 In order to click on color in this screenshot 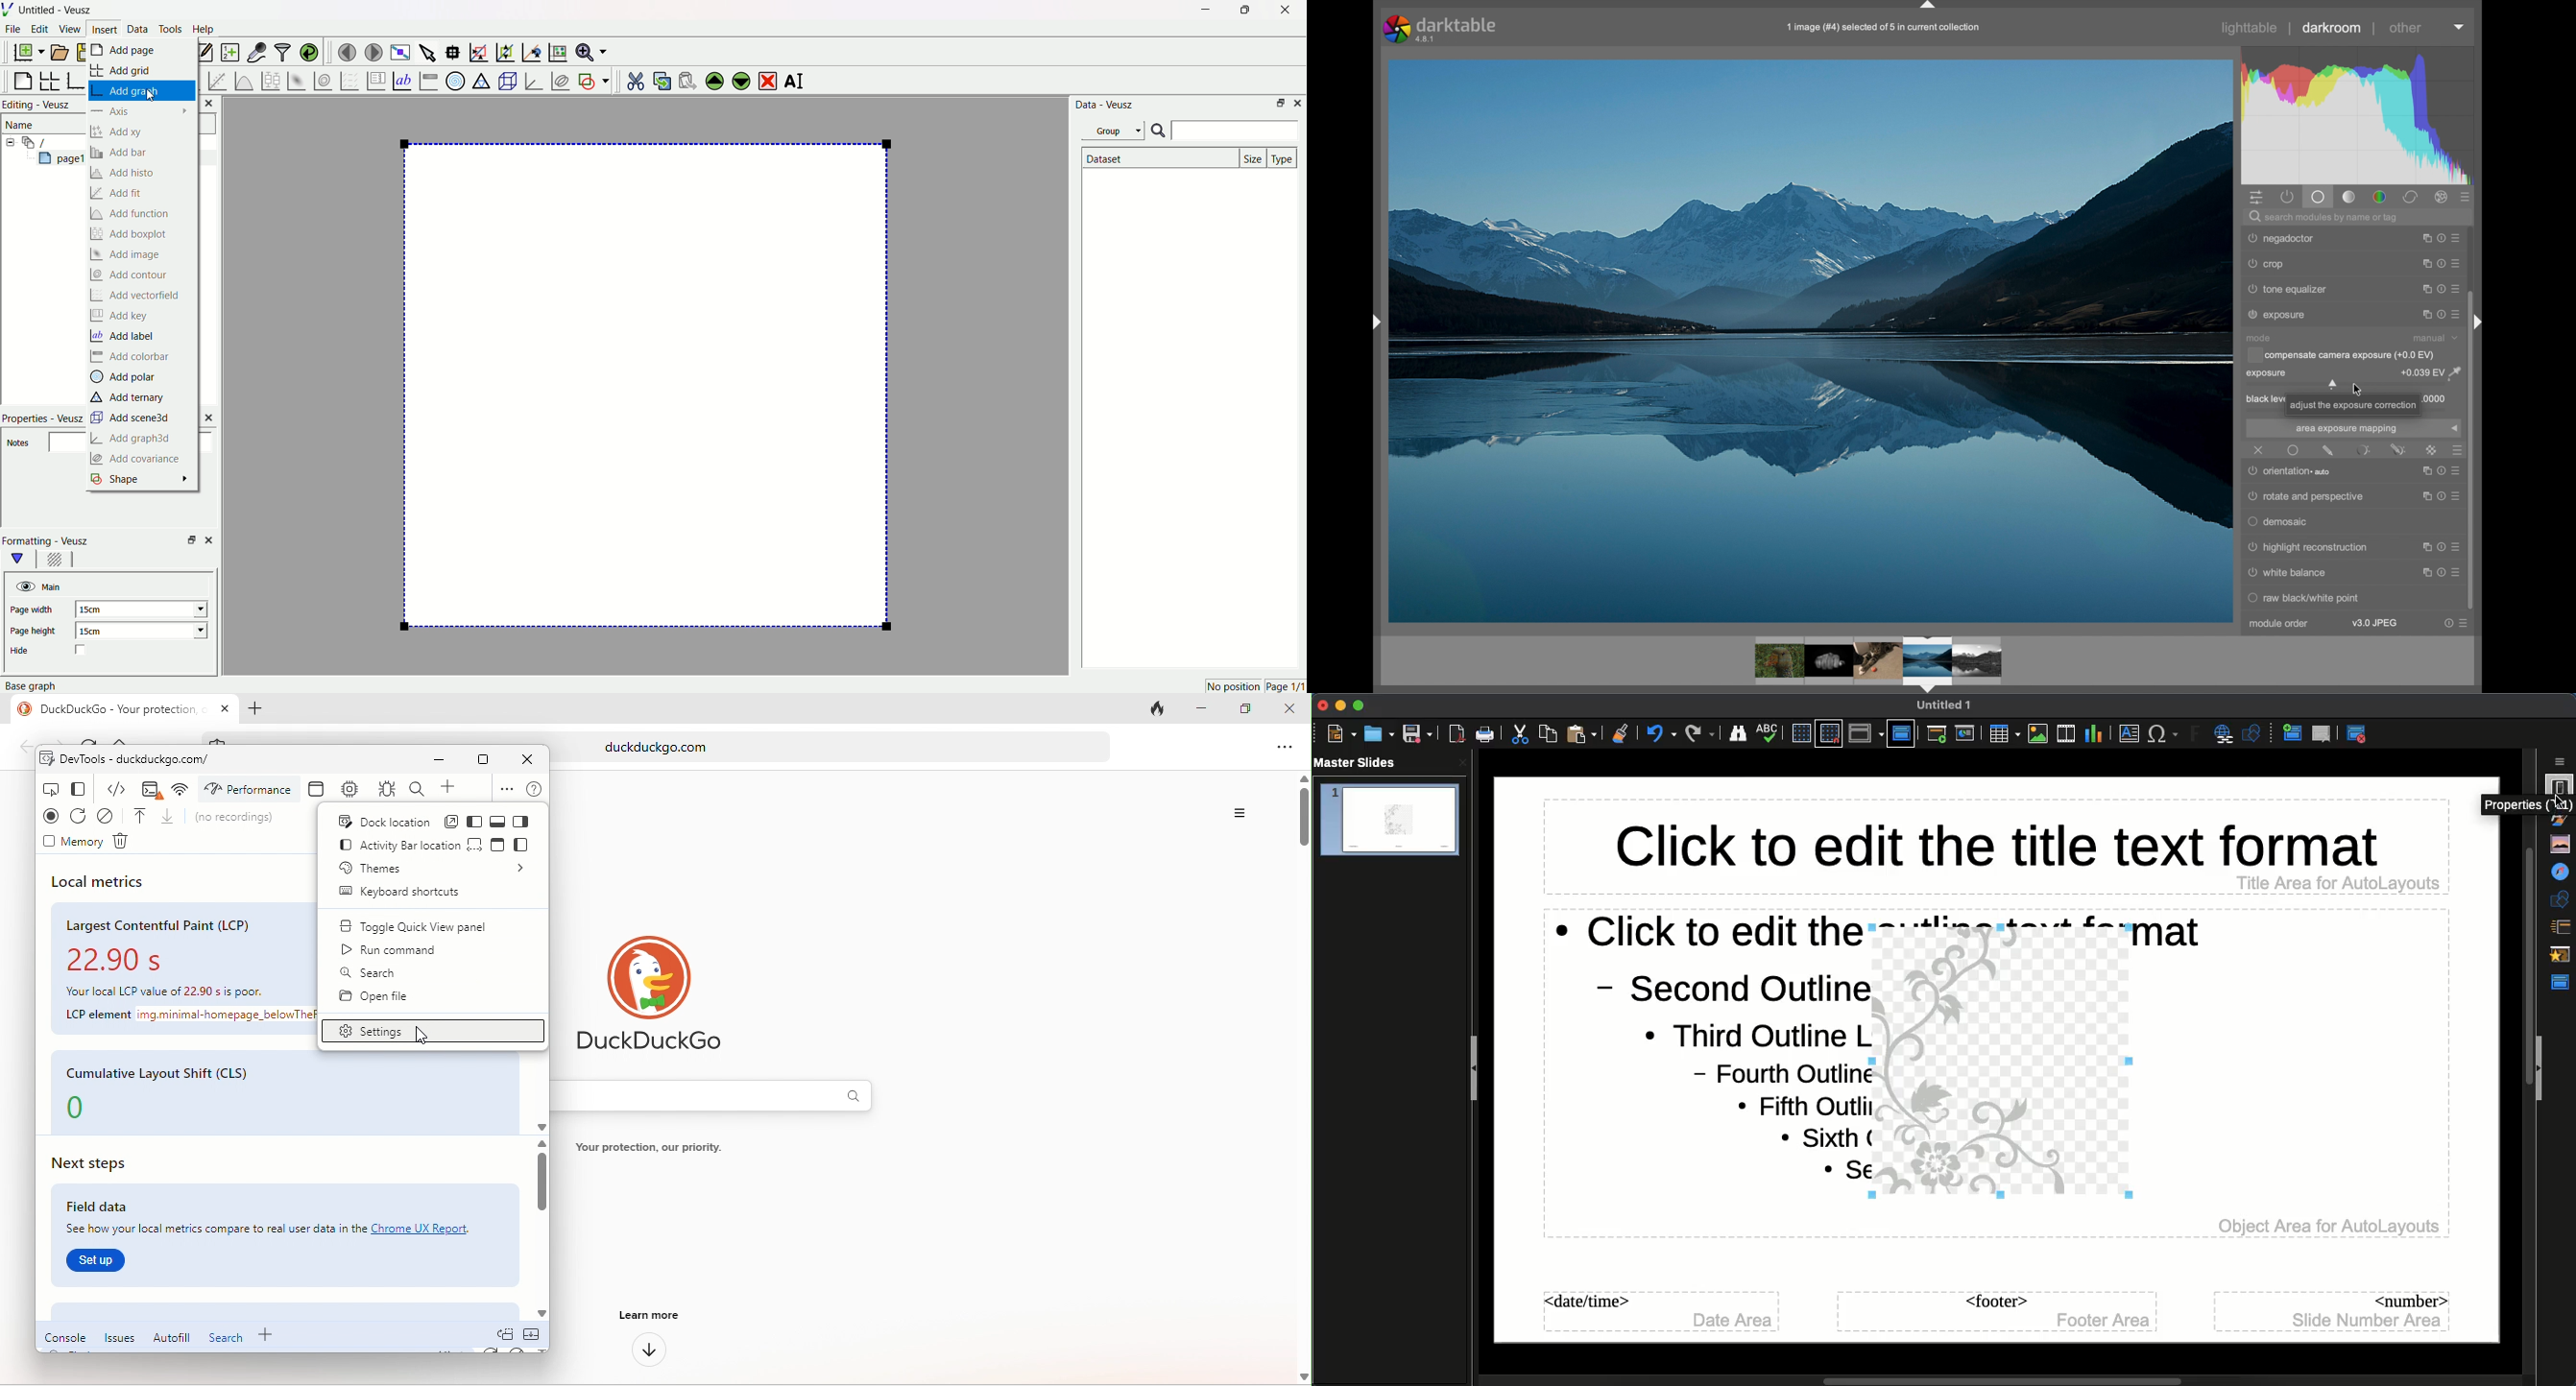, I will do `click(2380, 197)`.